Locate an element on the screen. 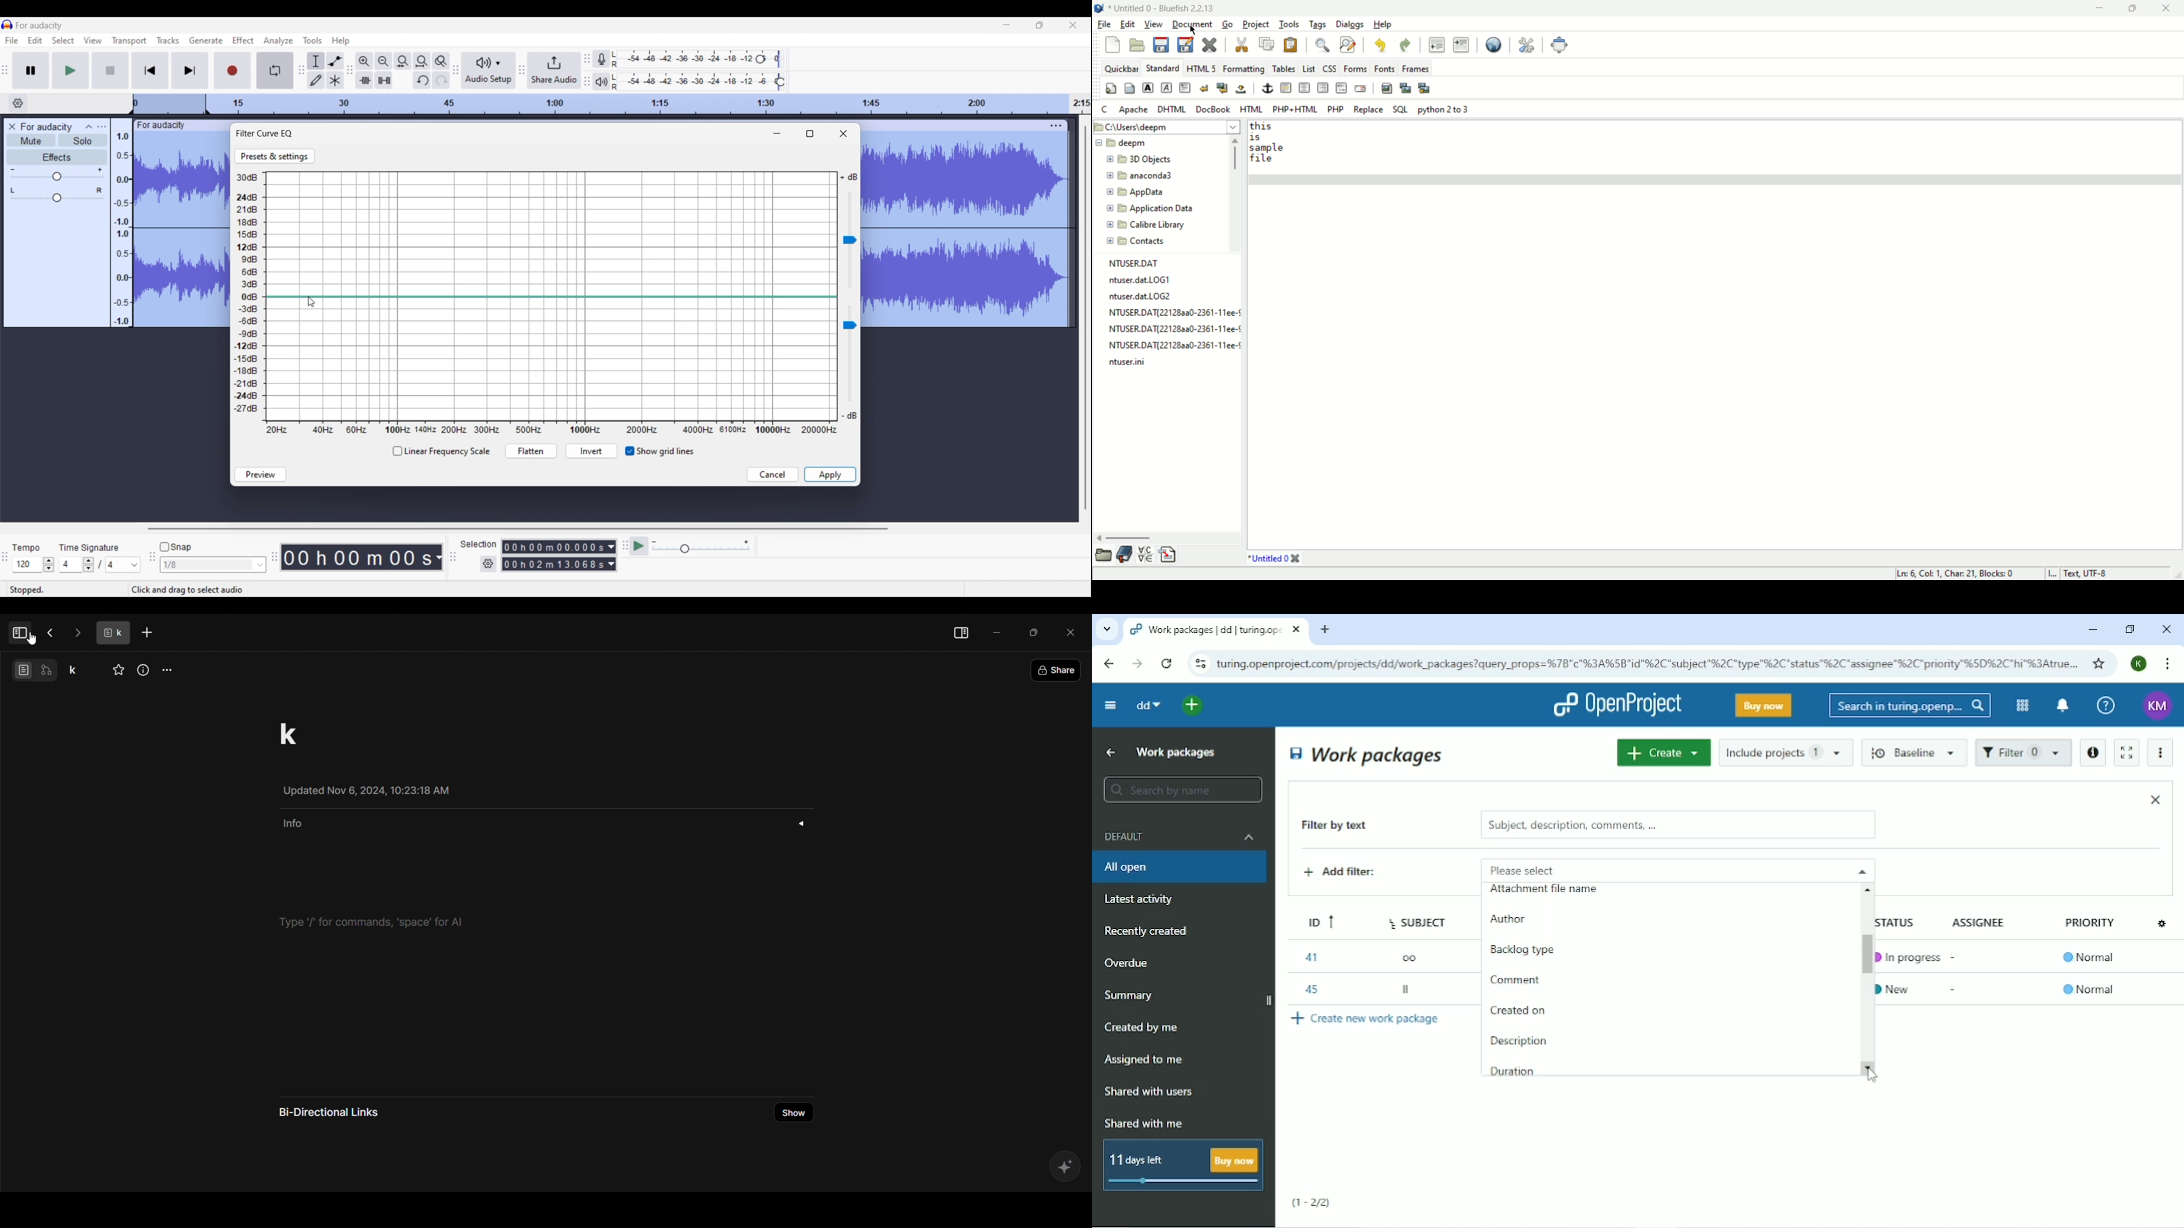 This screenshot has height=1232, width=2184. body is located at coordinates (1130, 88).